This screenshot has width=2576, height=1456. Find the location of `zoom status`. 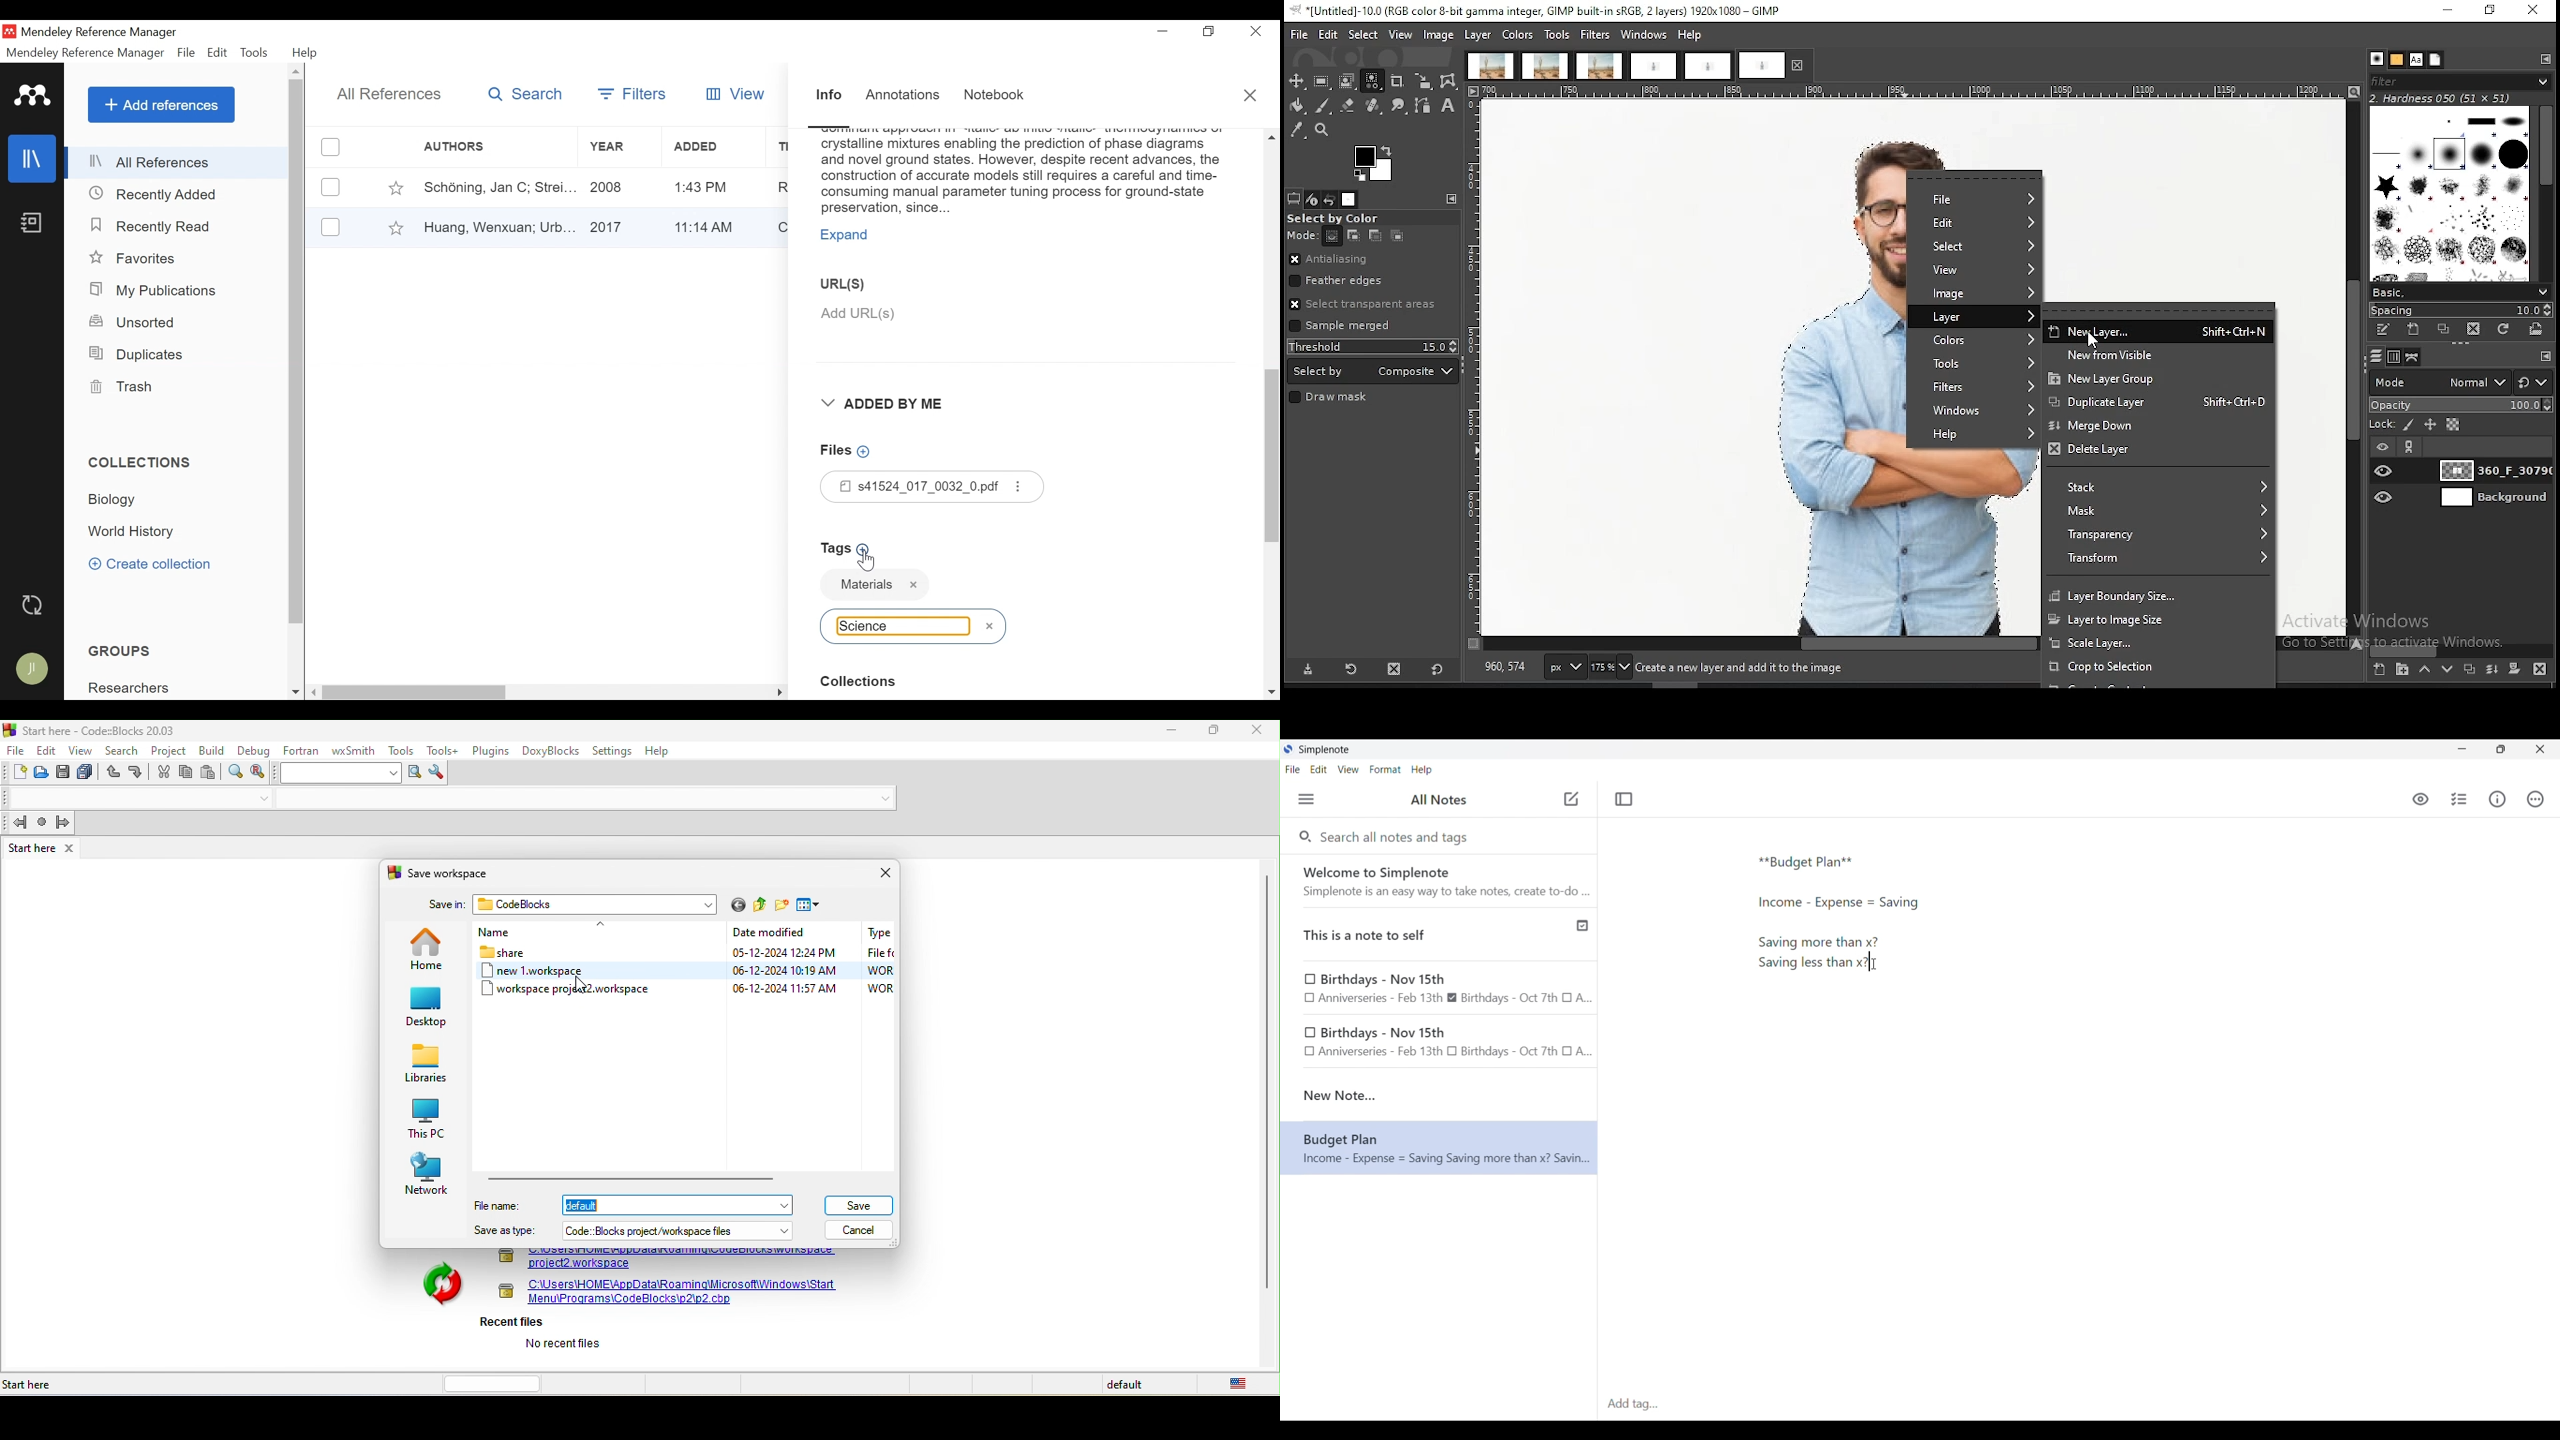

zoom status is located at coordinates (1612, 668).